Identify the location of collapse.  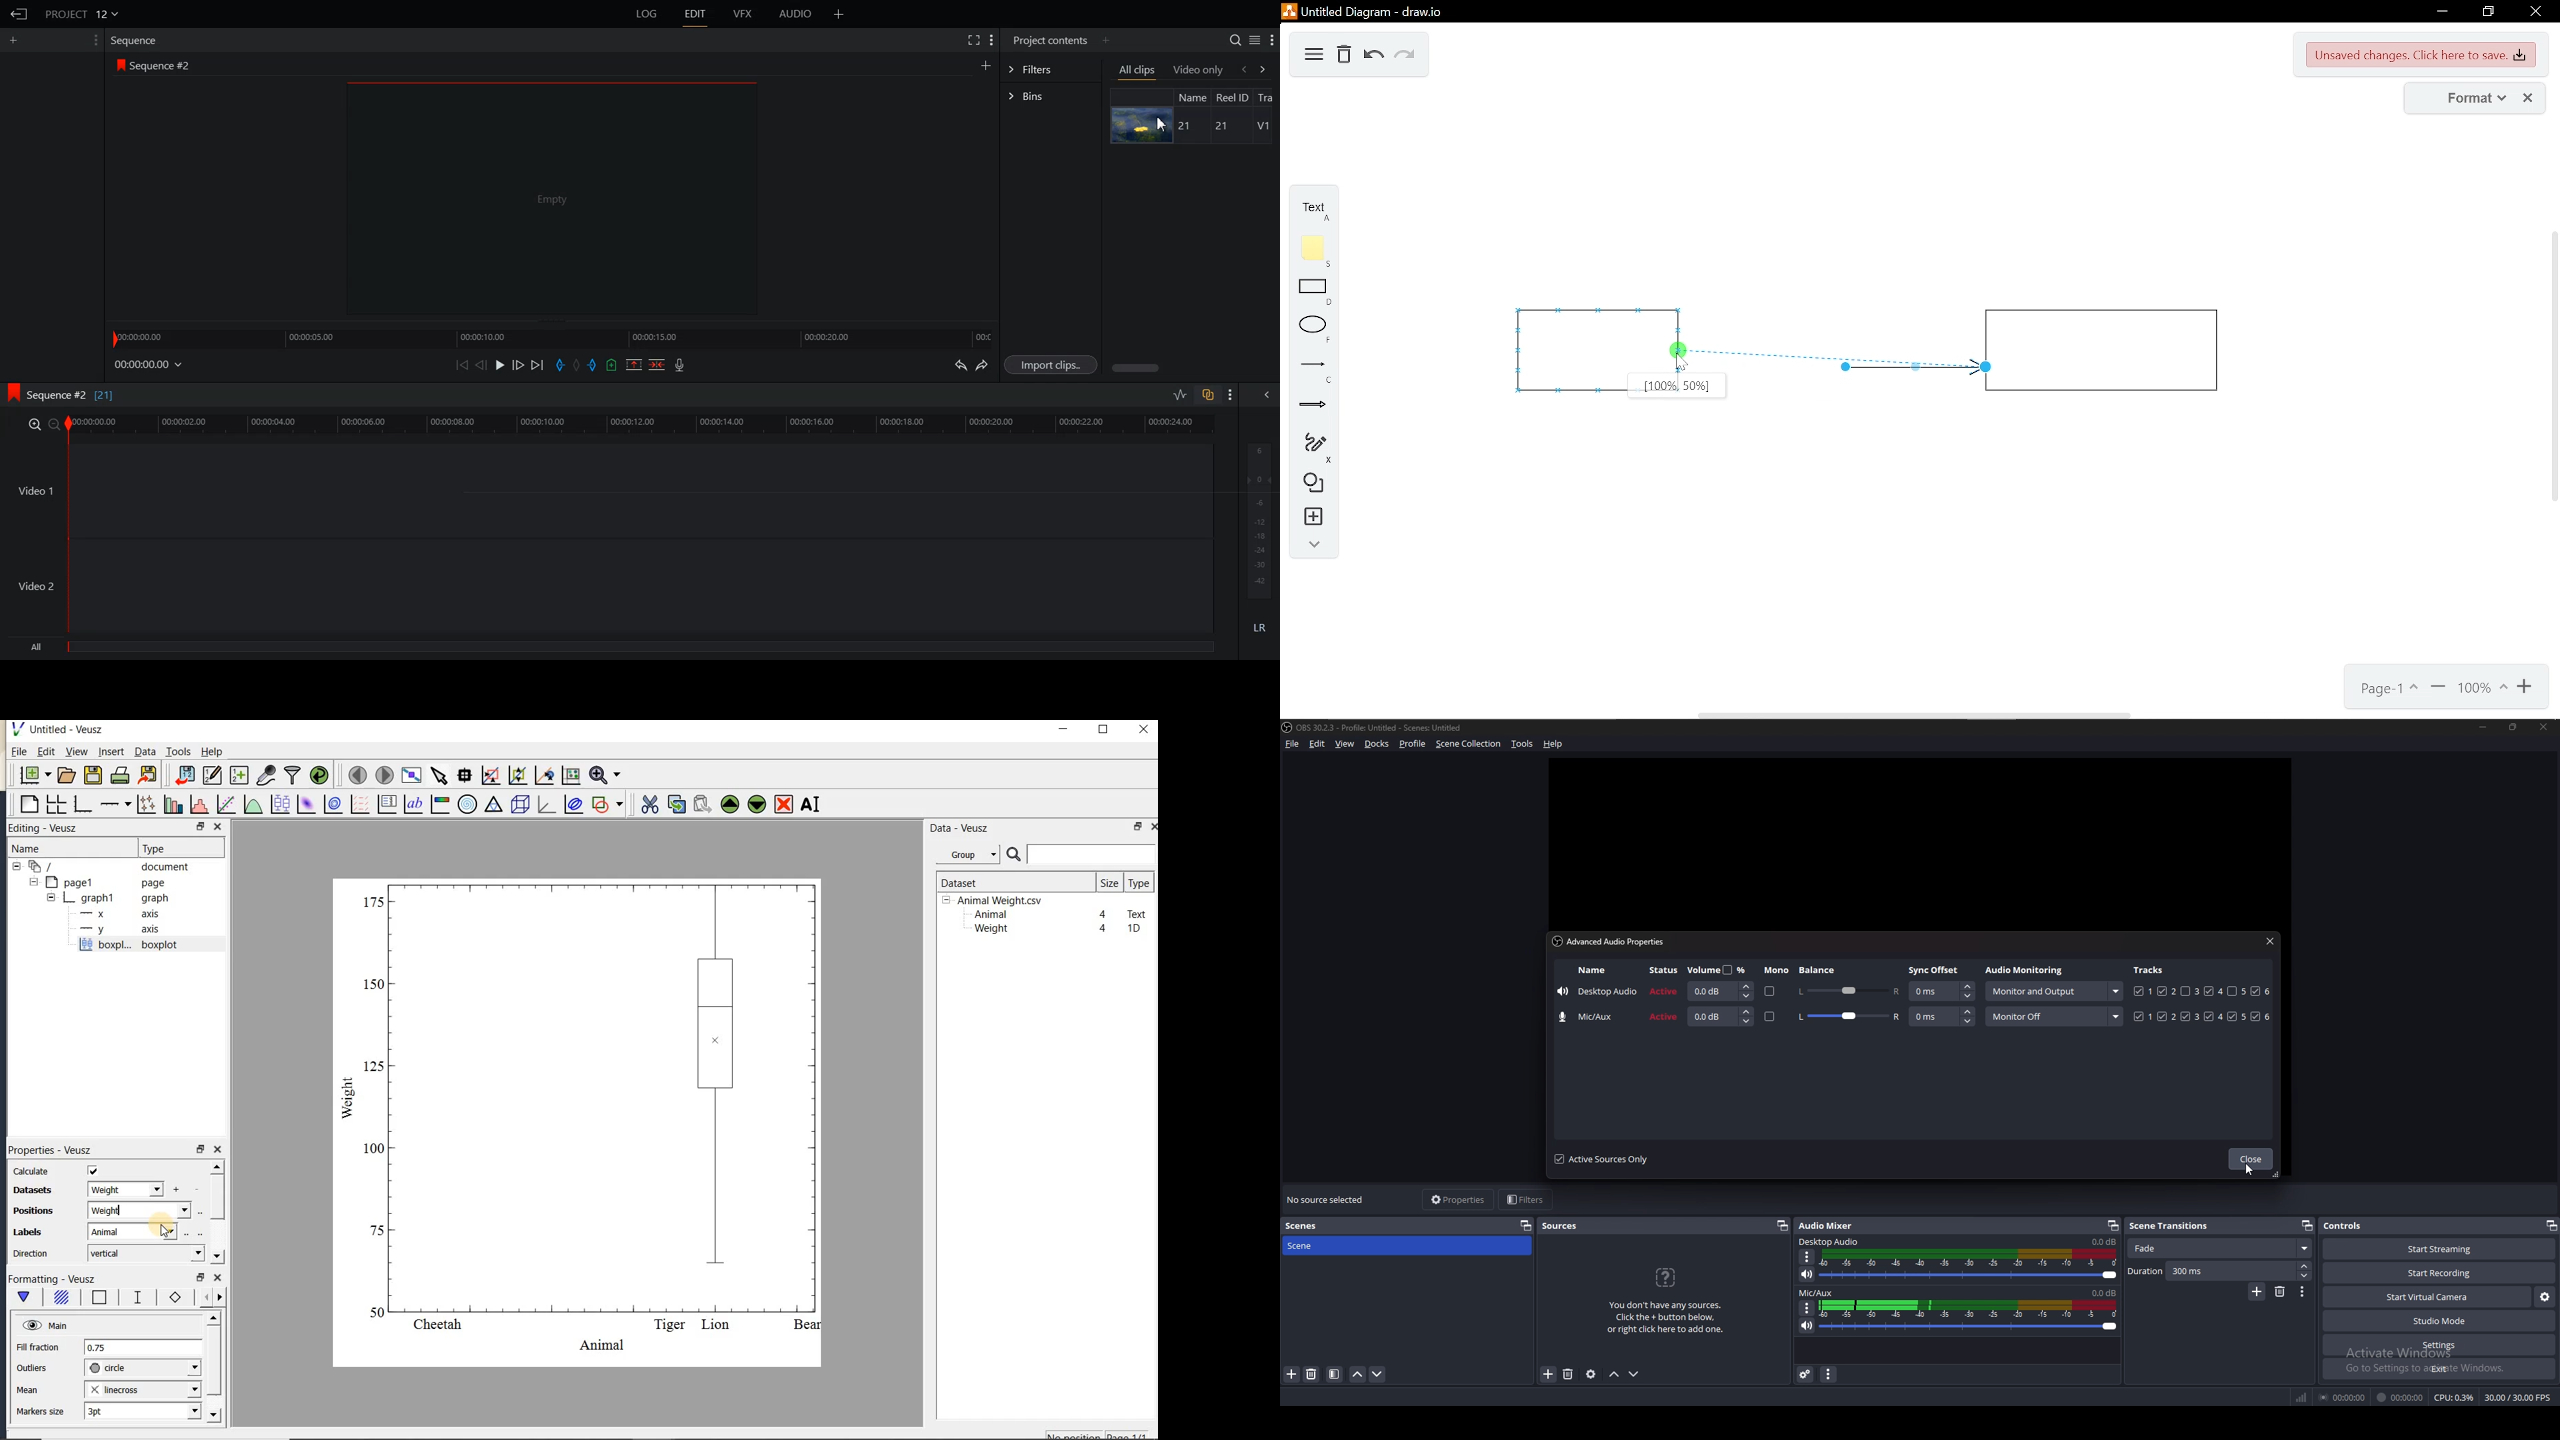
(1313, 544).